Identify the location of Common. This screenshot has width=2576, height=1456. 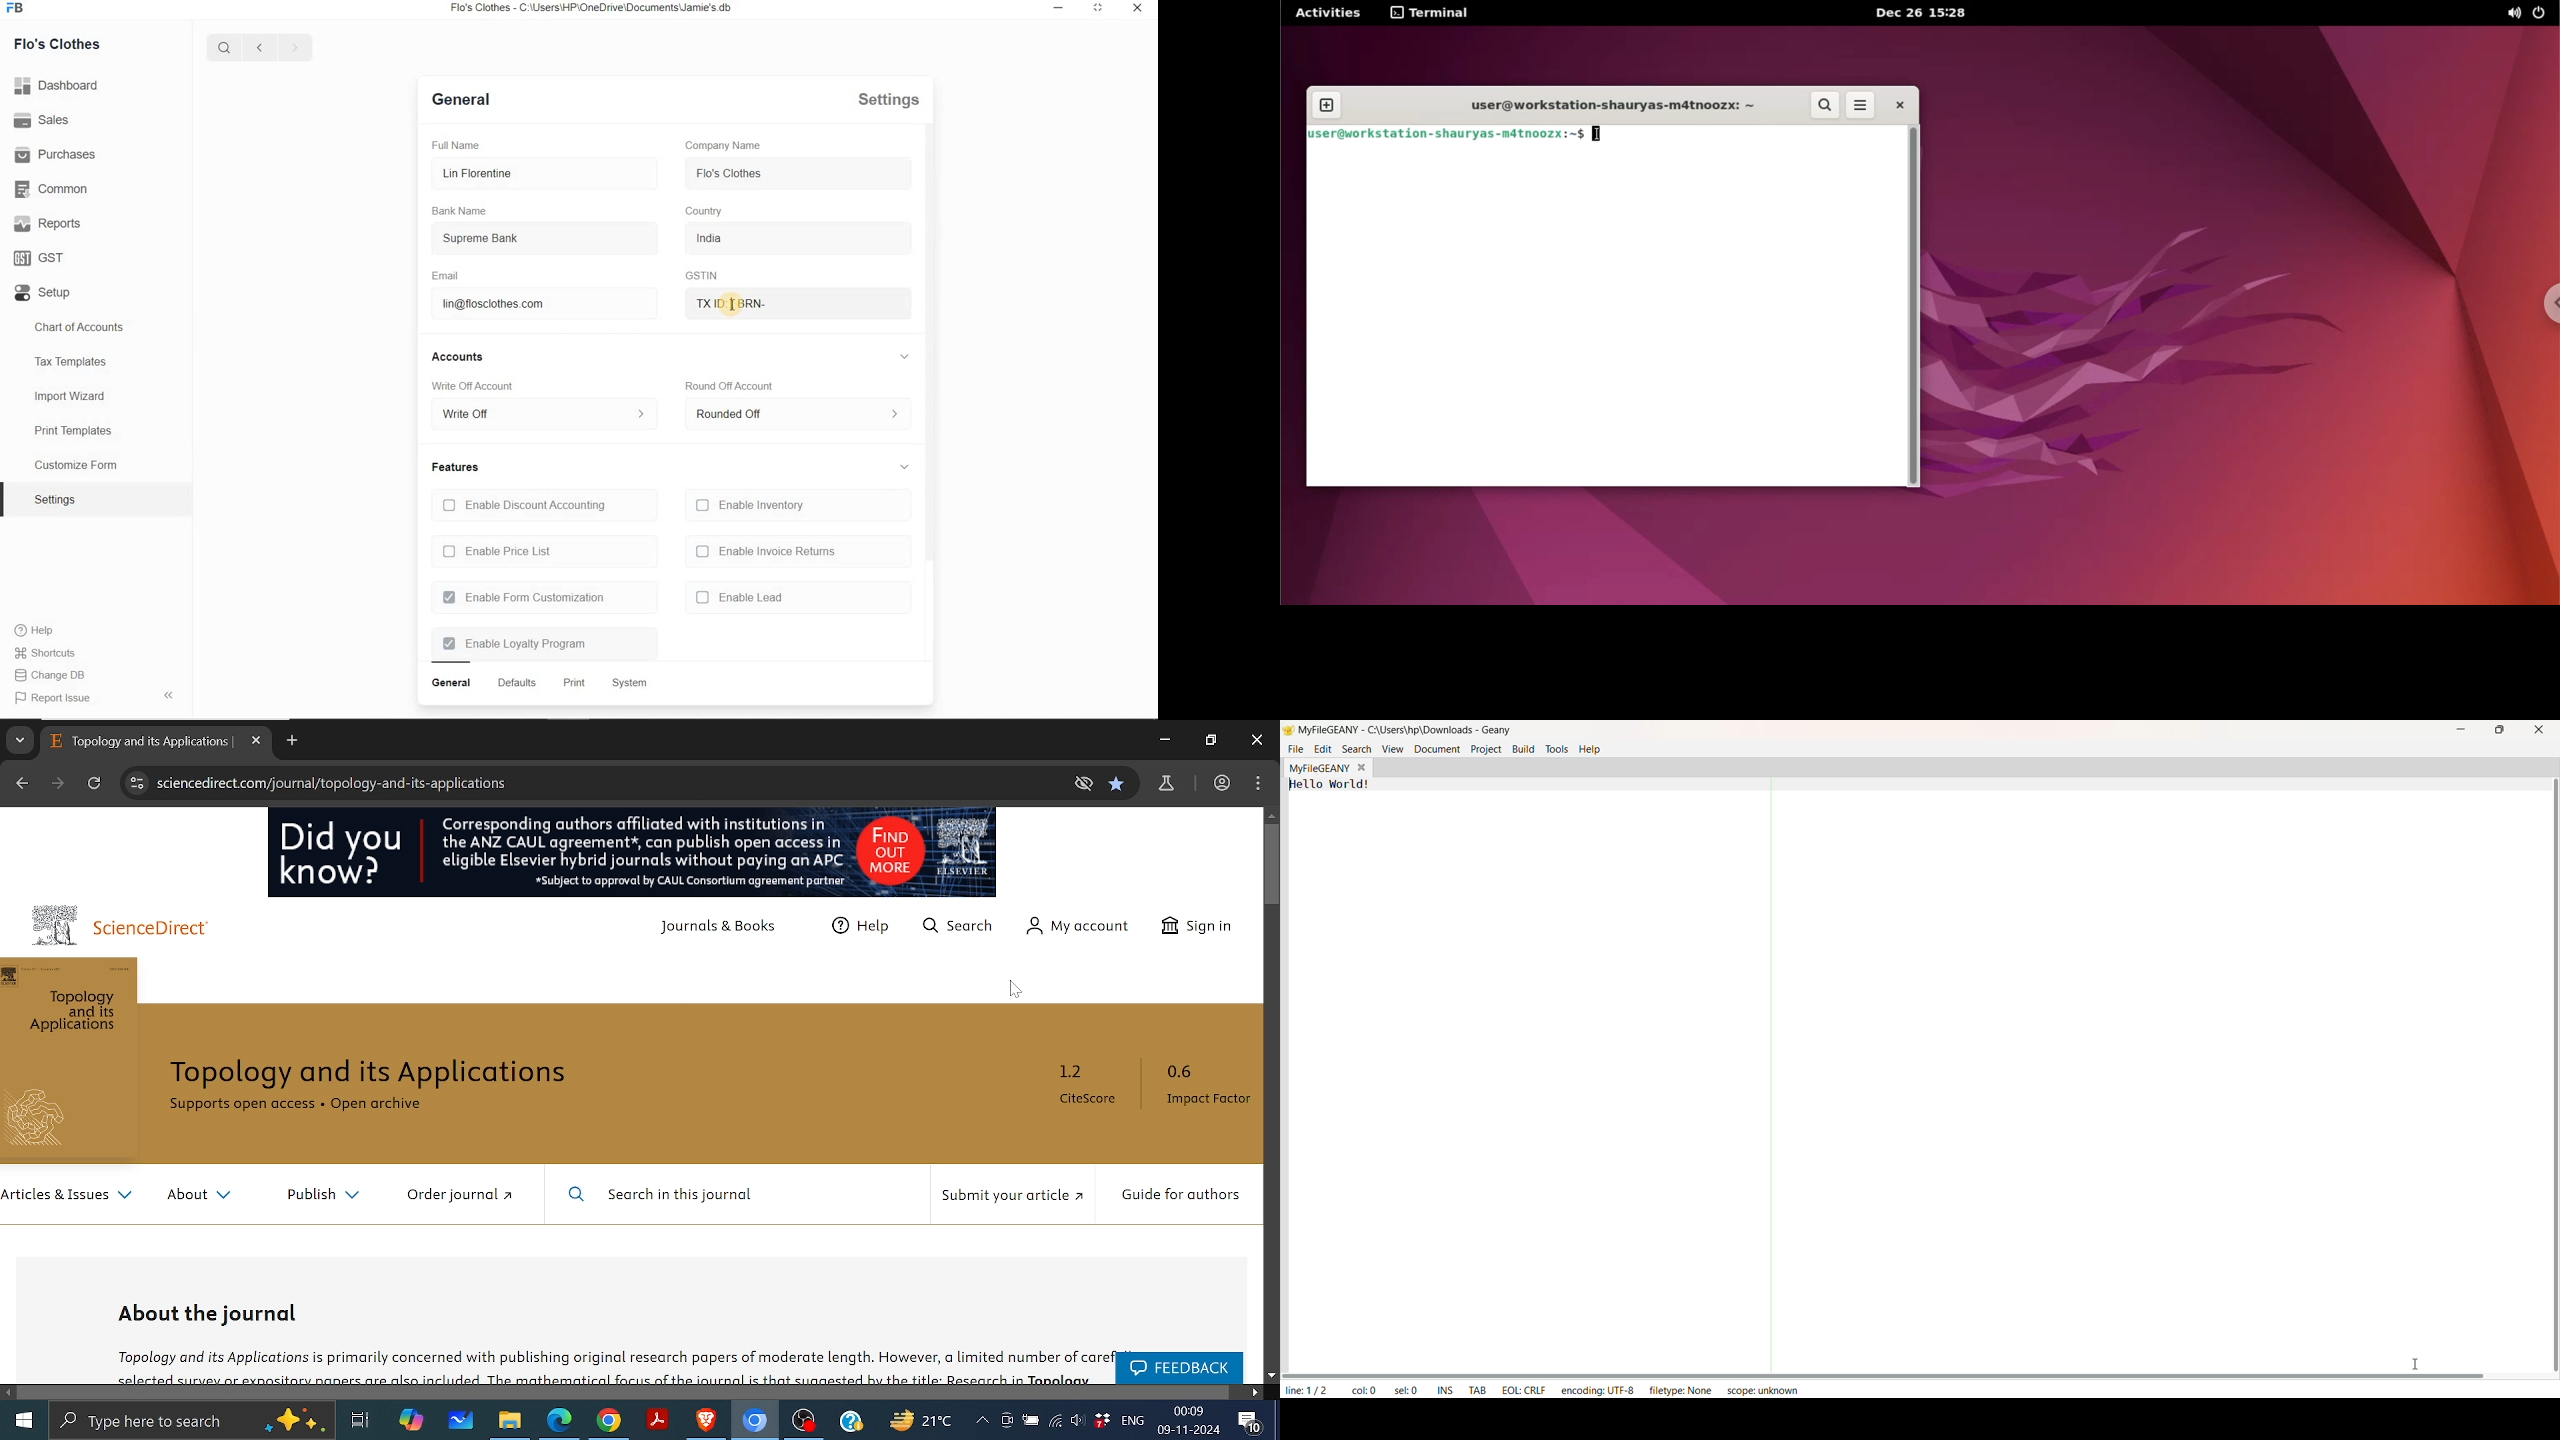
(54, 190).